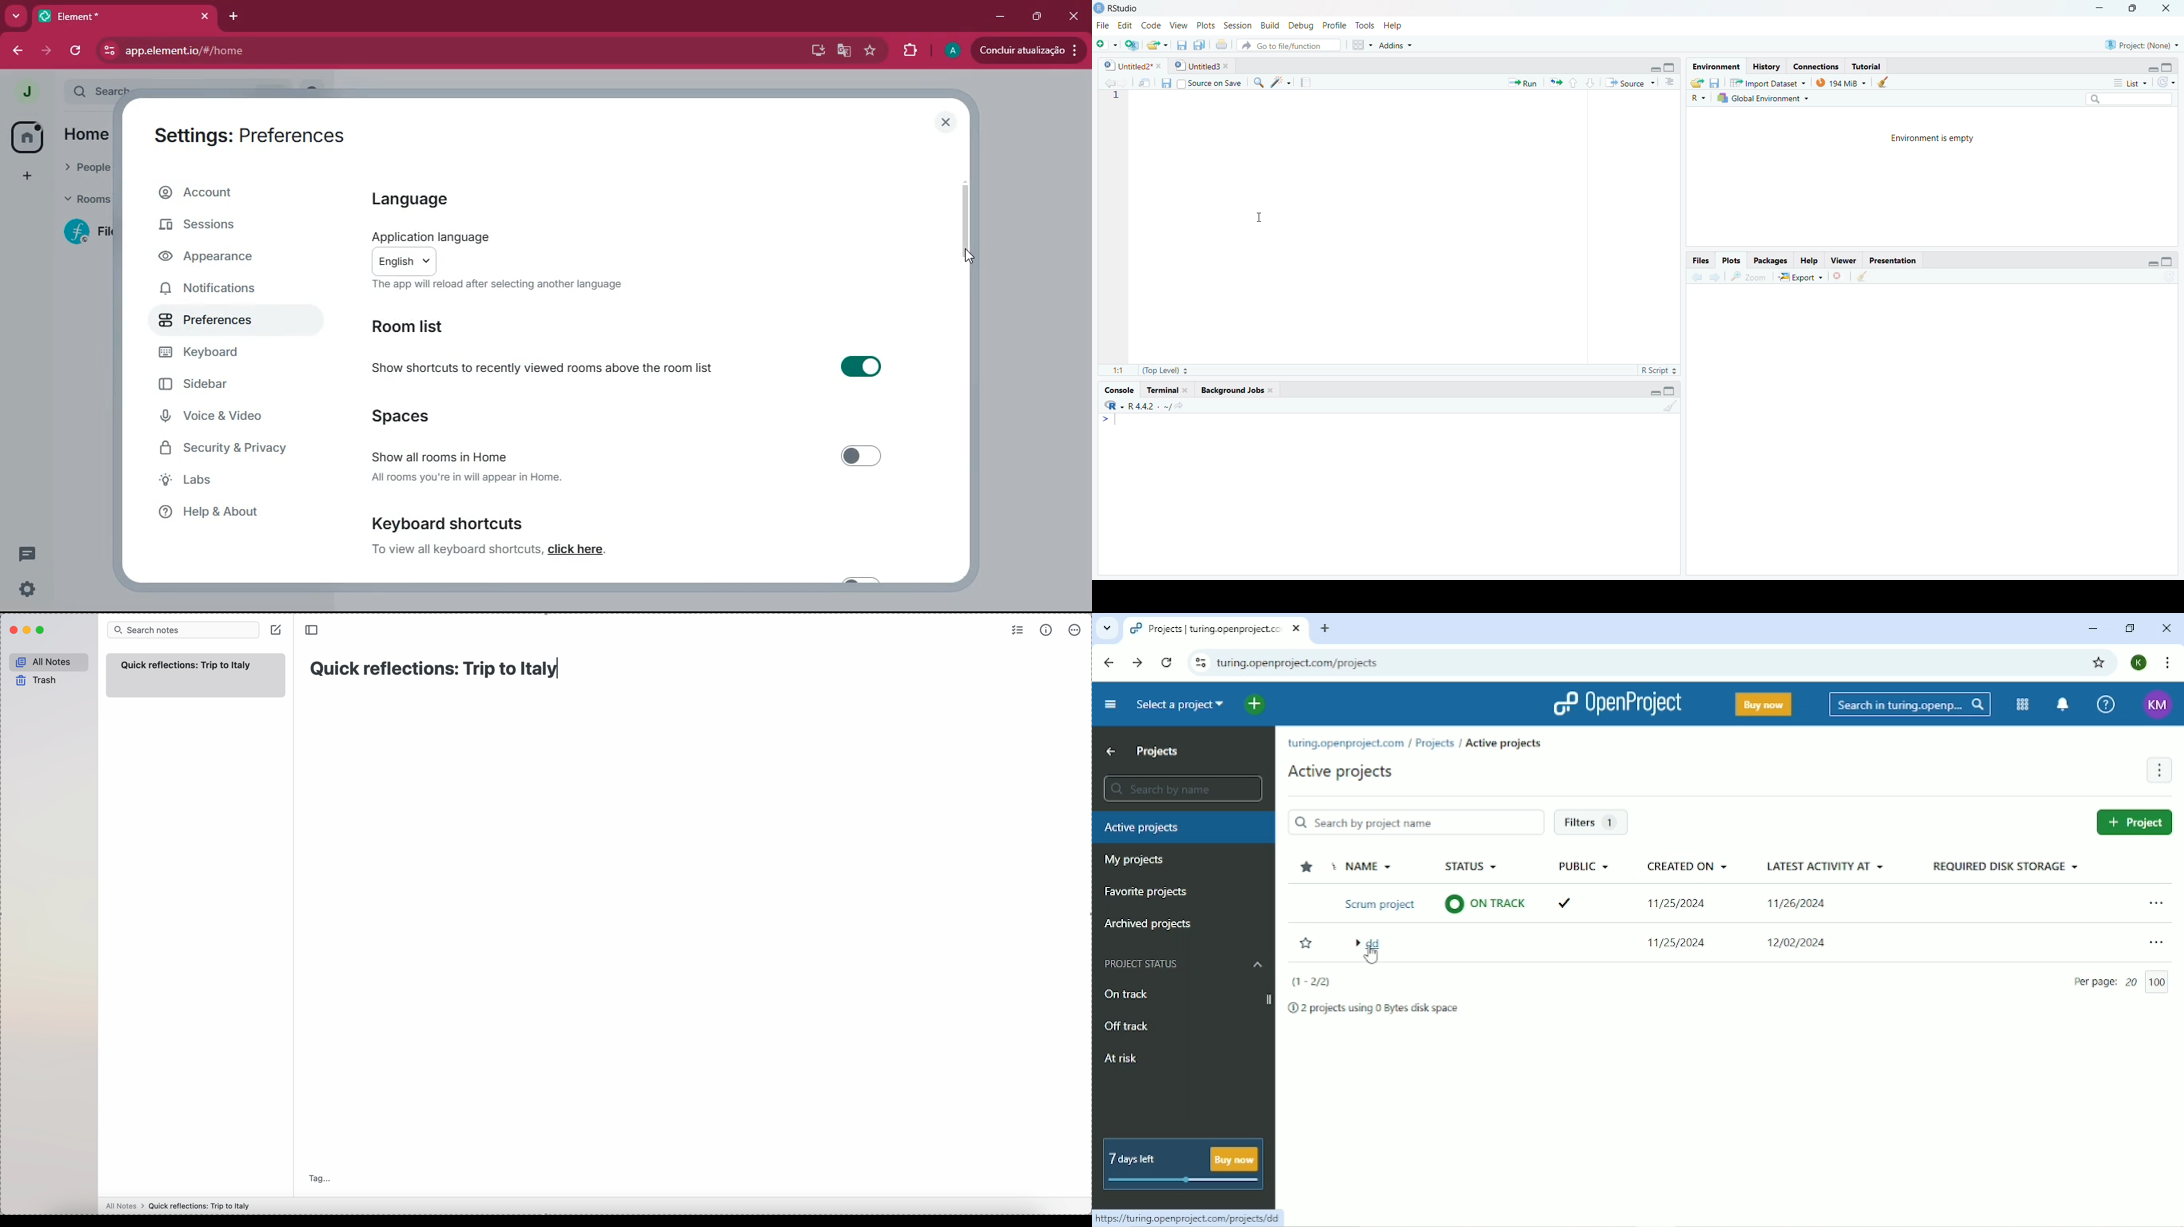  I want to click on Zoom, so click(1749, 277).